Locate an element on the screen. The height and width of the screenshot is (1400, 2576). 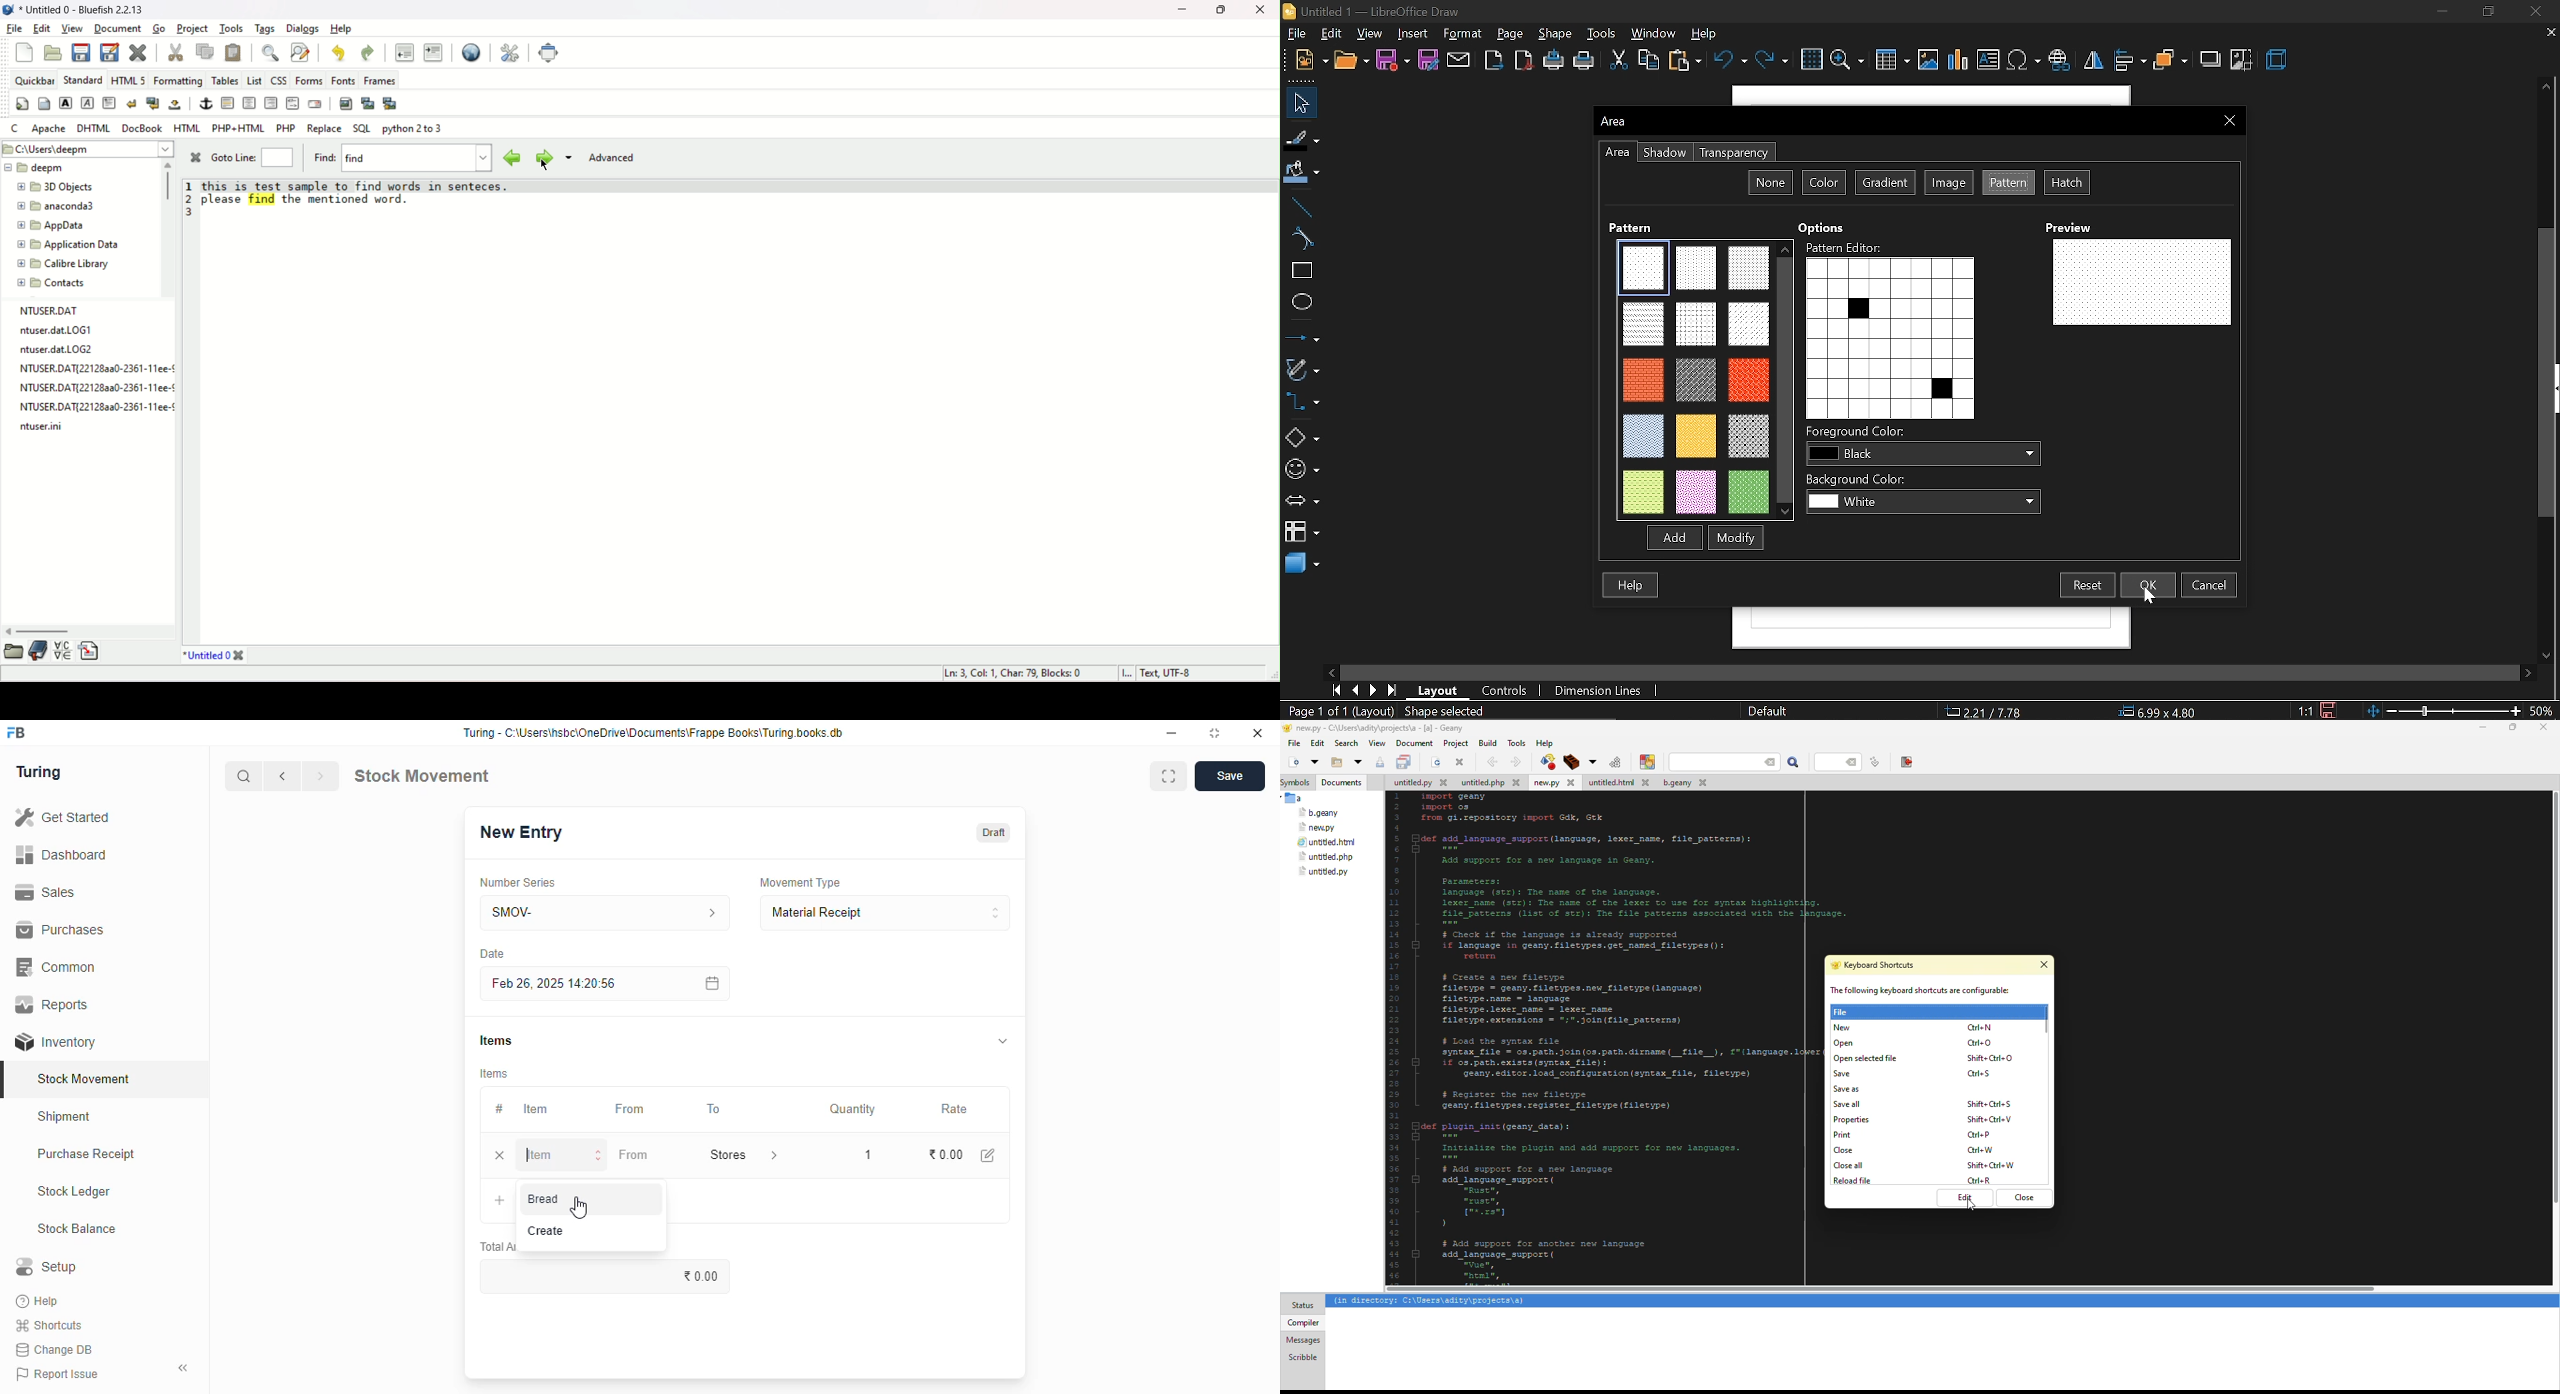
get started is located at coordinates (64, 817).